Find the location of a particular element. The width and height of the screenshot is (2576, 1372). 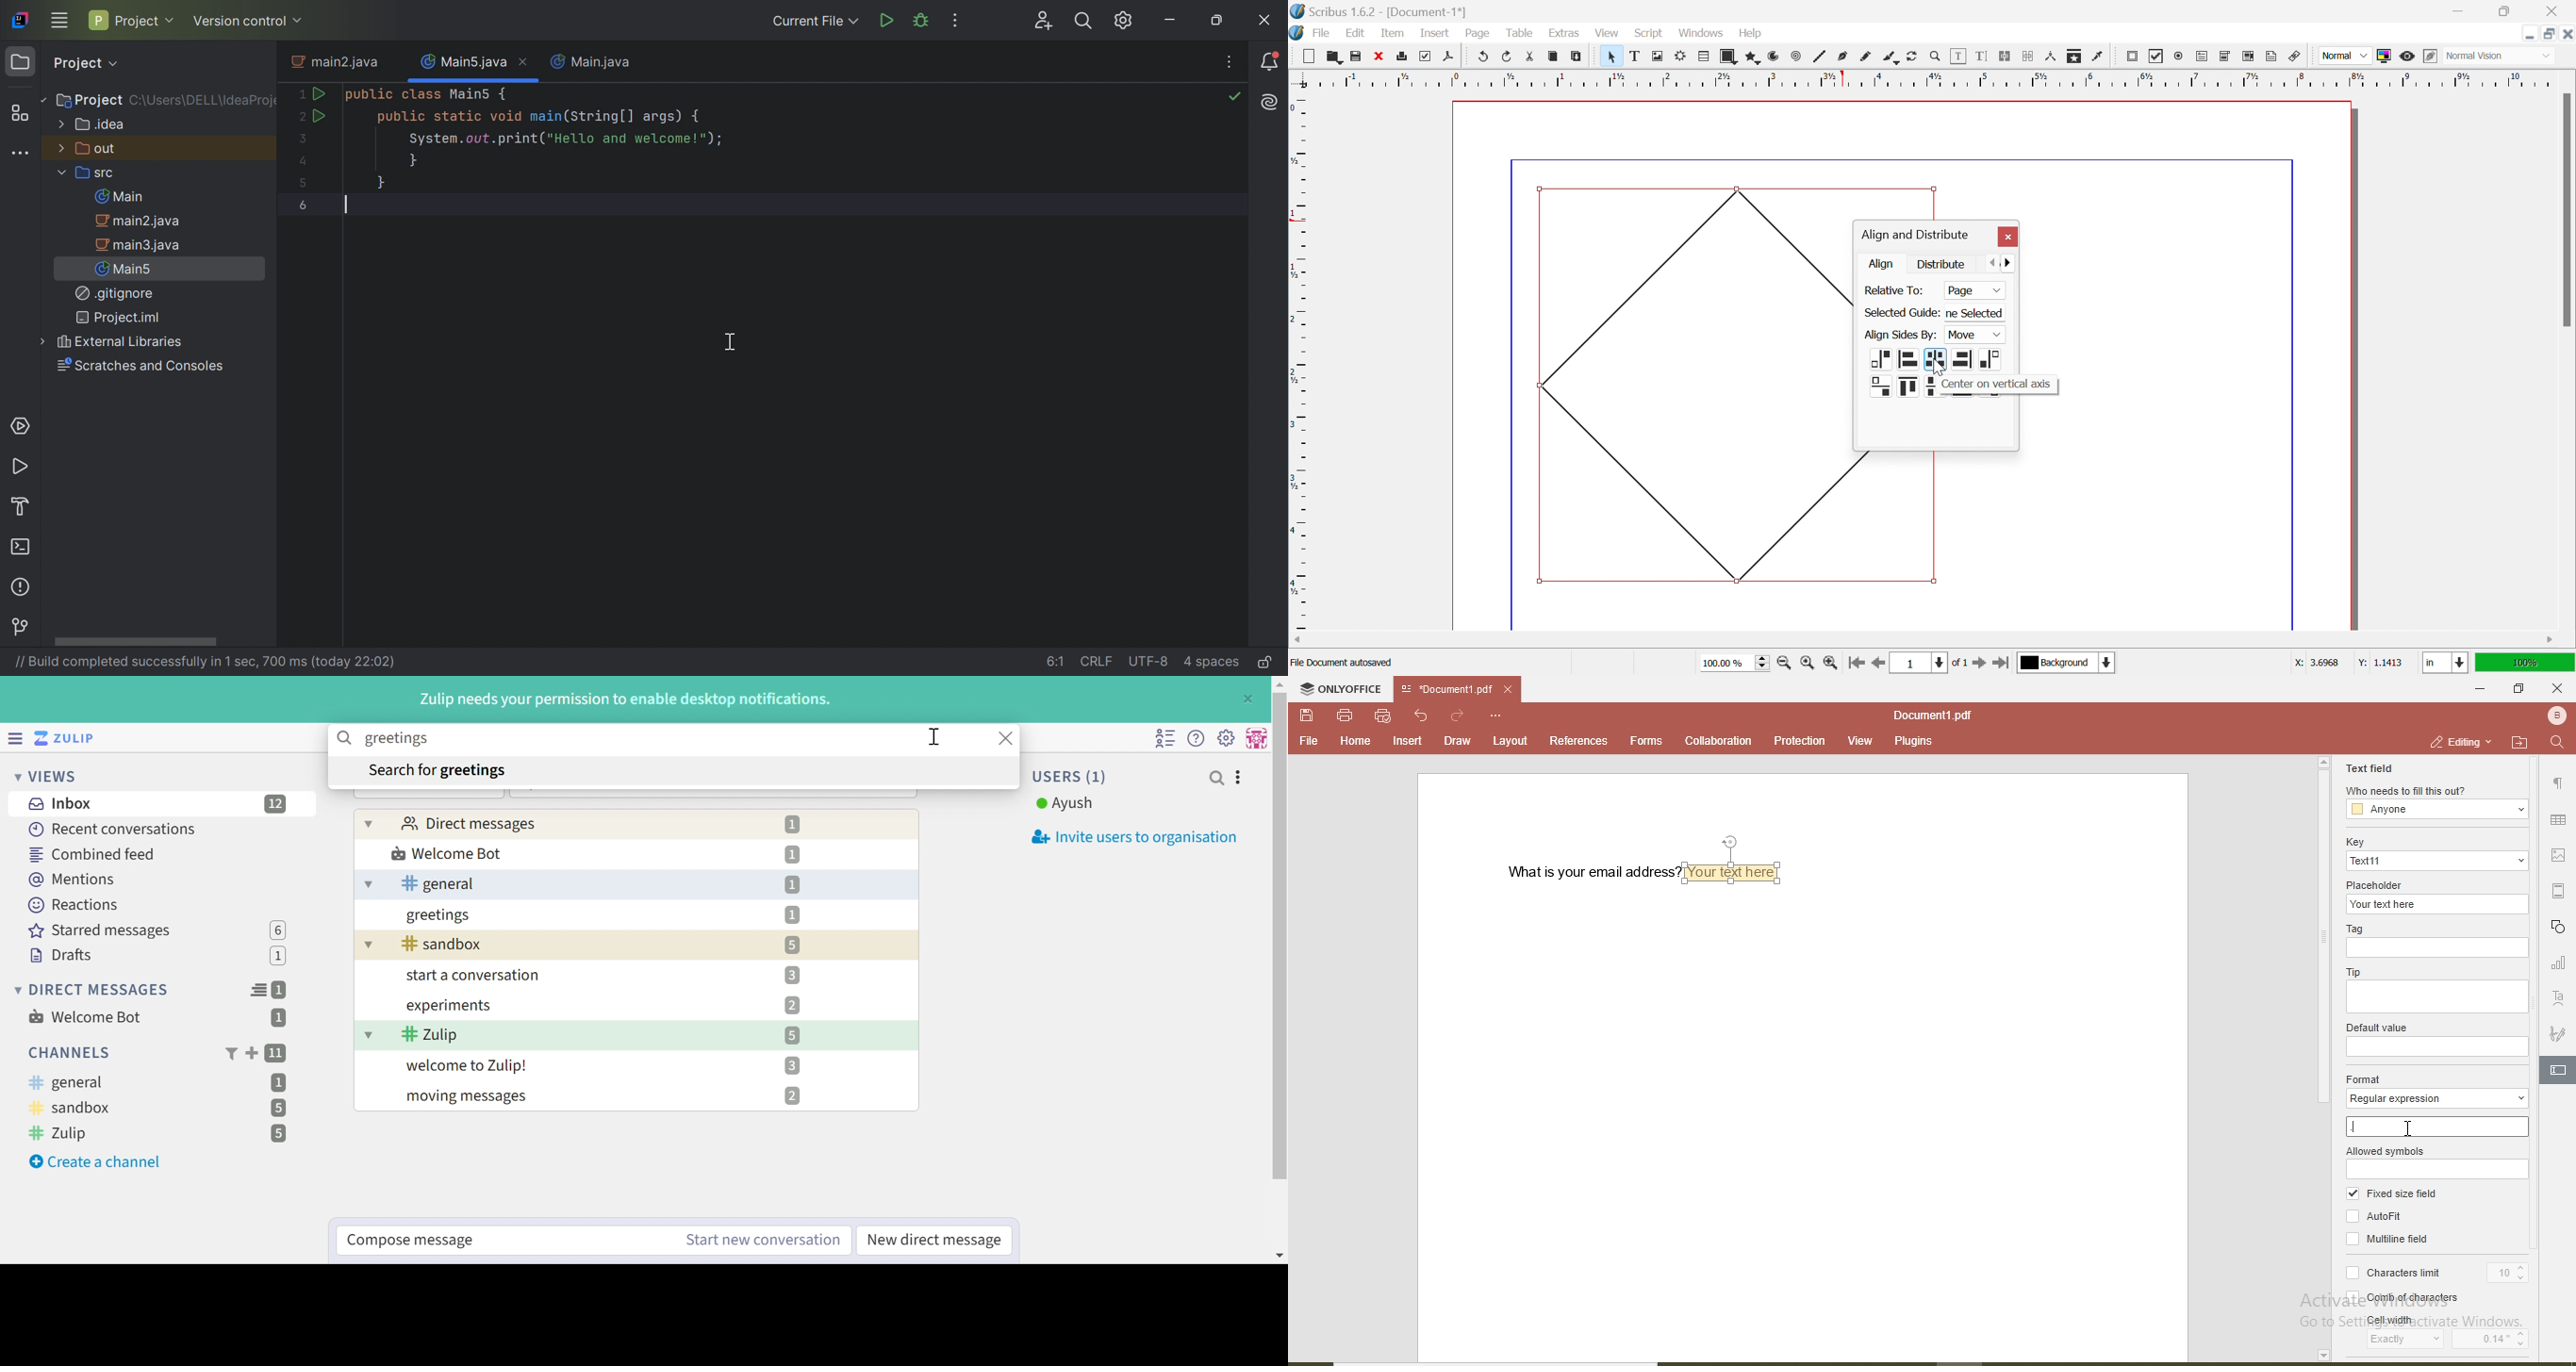

Services is located at coordinates (19, 425).